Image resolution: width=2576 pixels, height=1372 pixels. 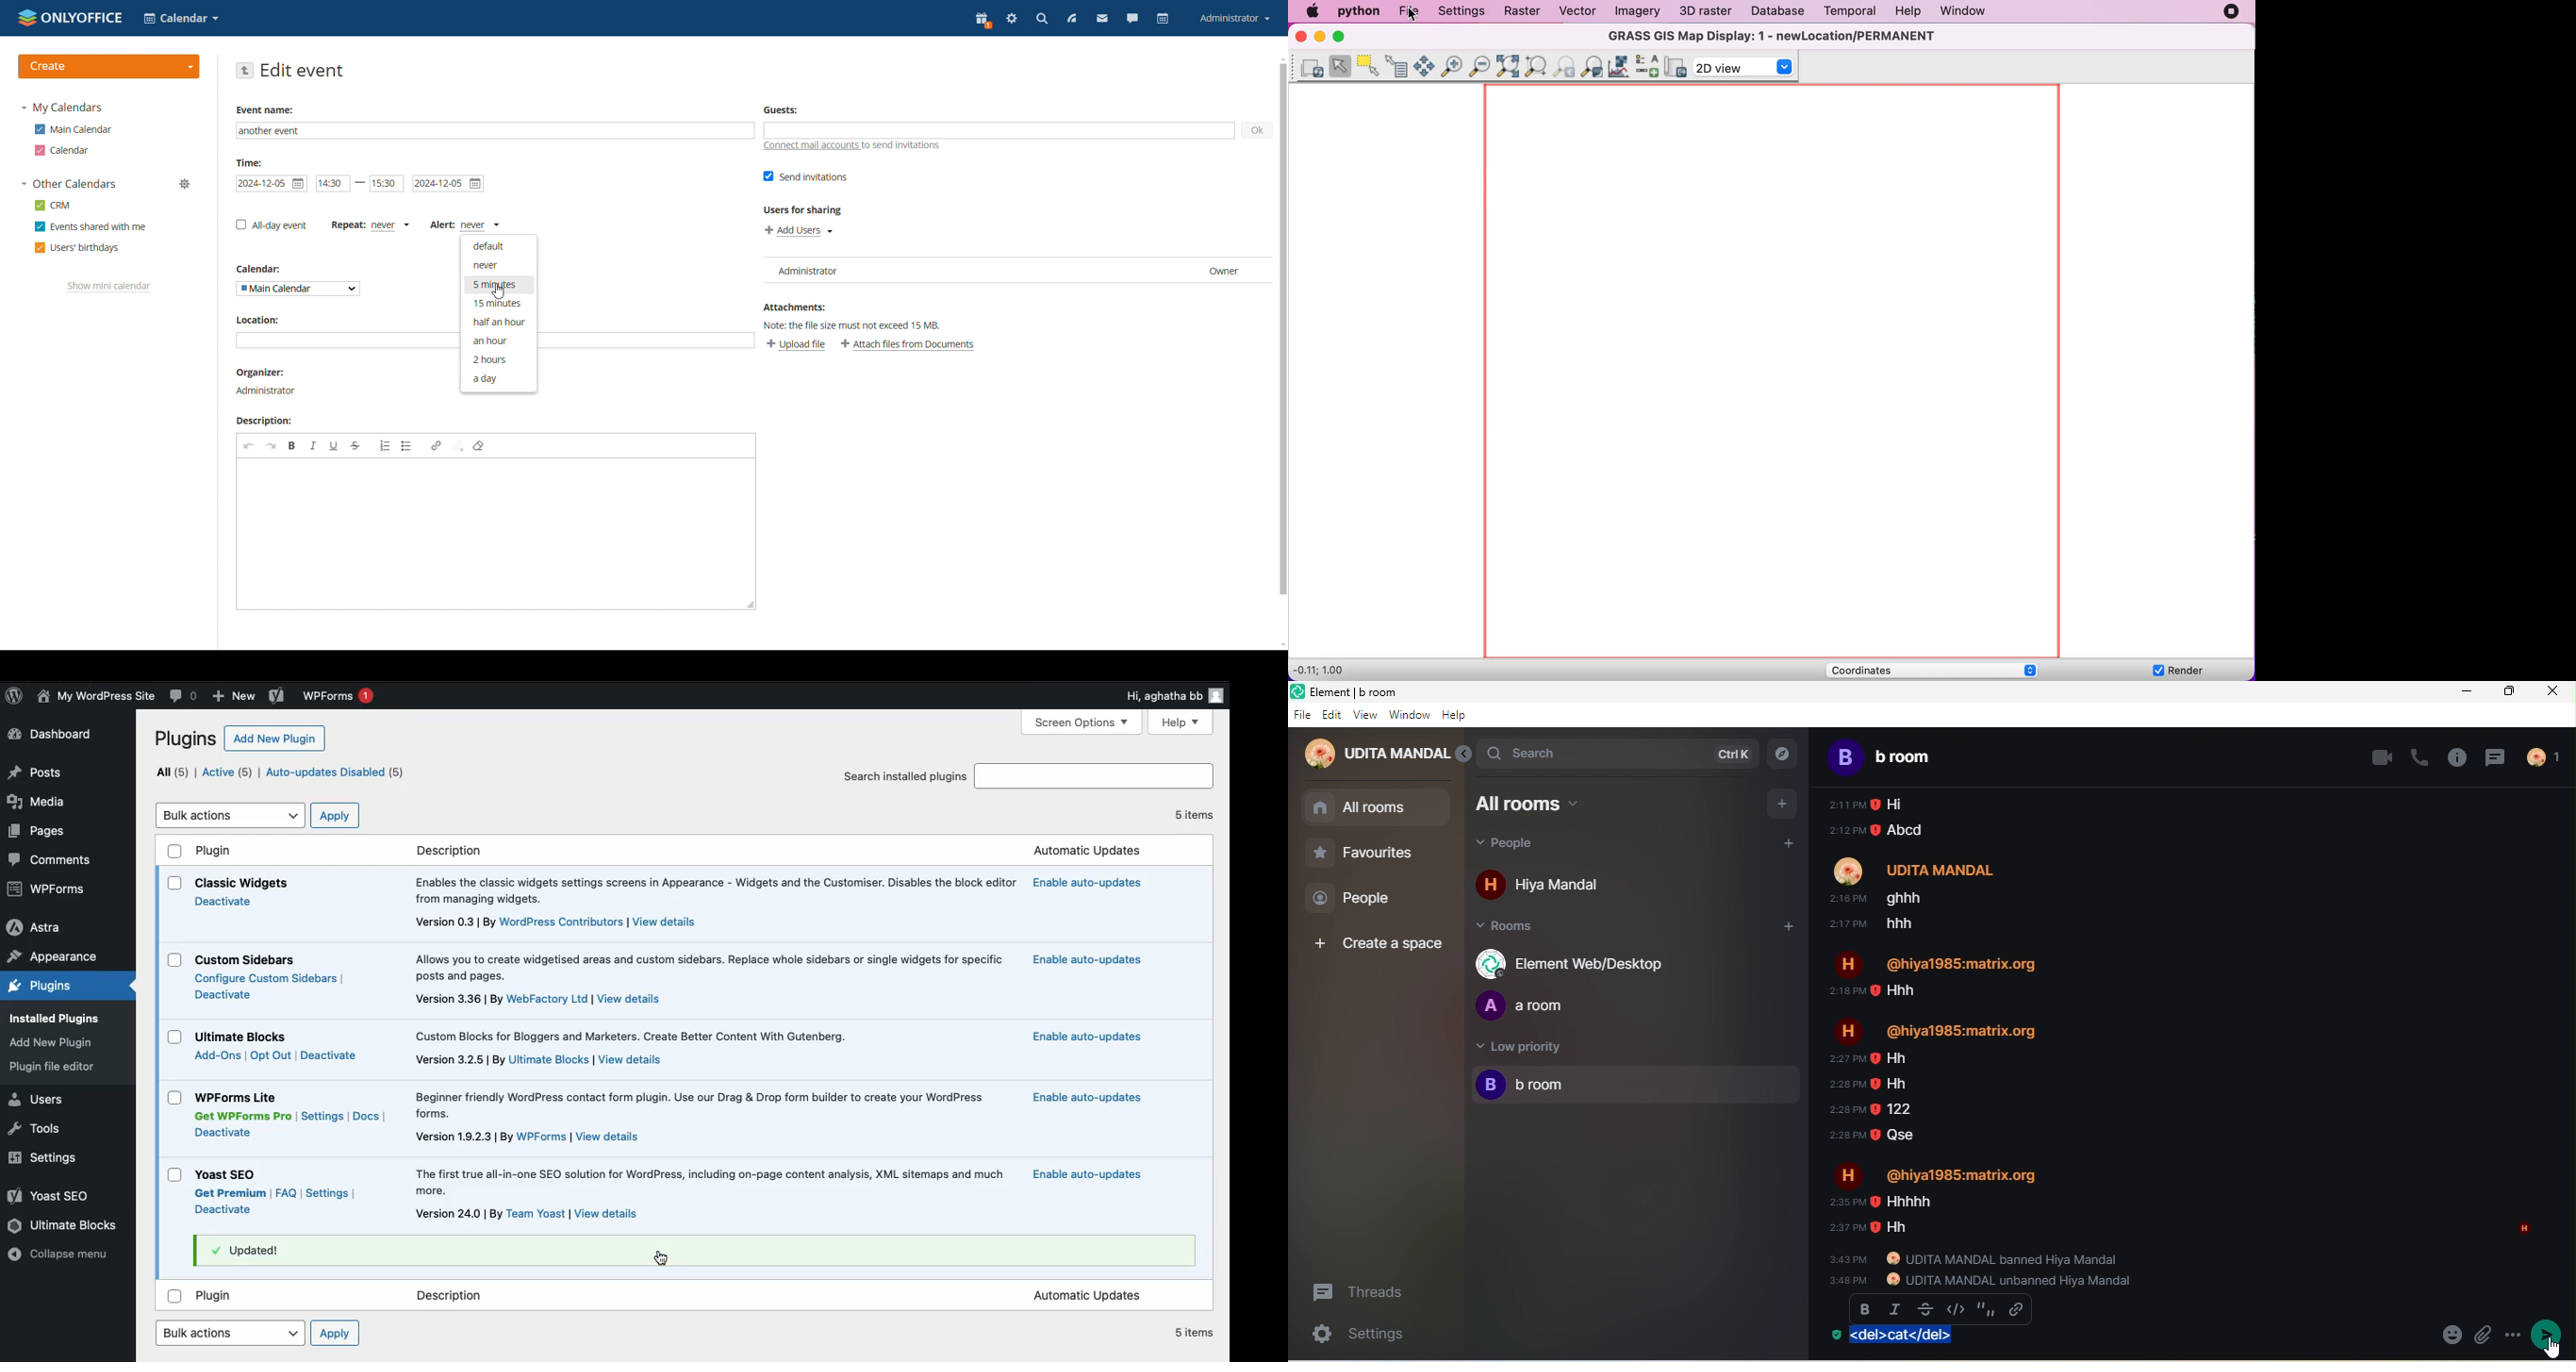 What do you see at coordinates (1163, 19) in the screenshot?
I see `calendar` at bounding box center [1163, 19].